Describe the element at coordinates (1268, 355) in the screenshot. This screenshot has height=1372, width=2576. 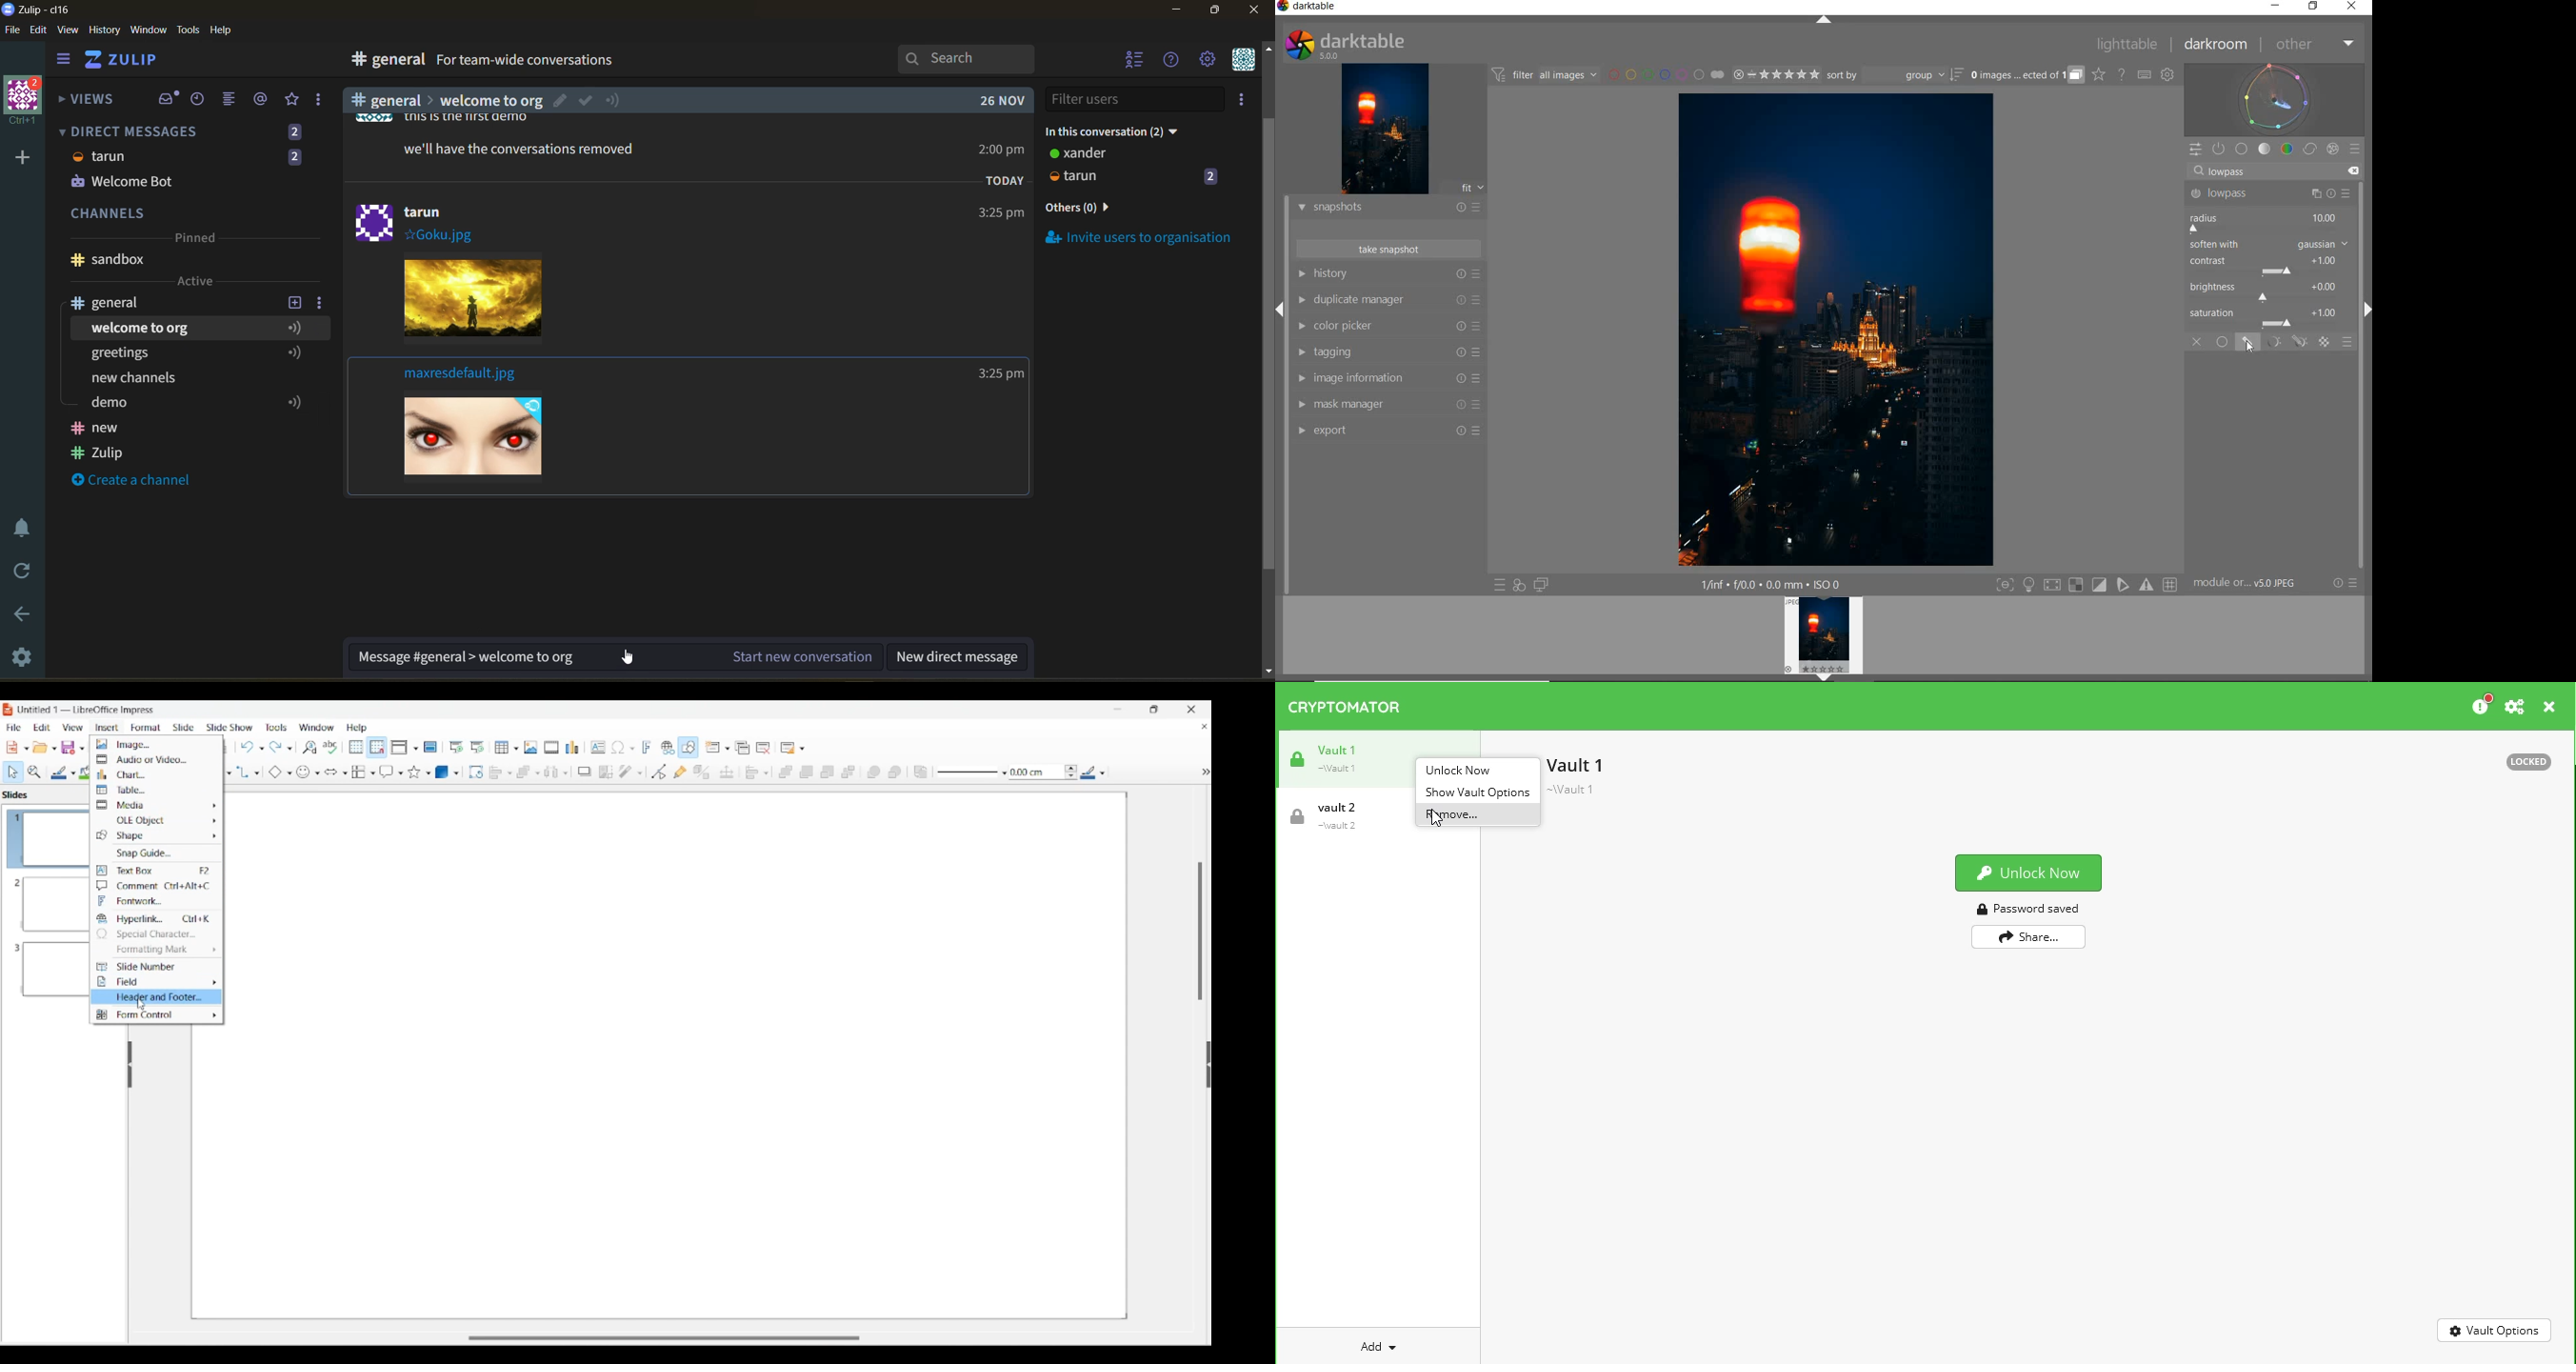
I see `Scroll bar` at that location.